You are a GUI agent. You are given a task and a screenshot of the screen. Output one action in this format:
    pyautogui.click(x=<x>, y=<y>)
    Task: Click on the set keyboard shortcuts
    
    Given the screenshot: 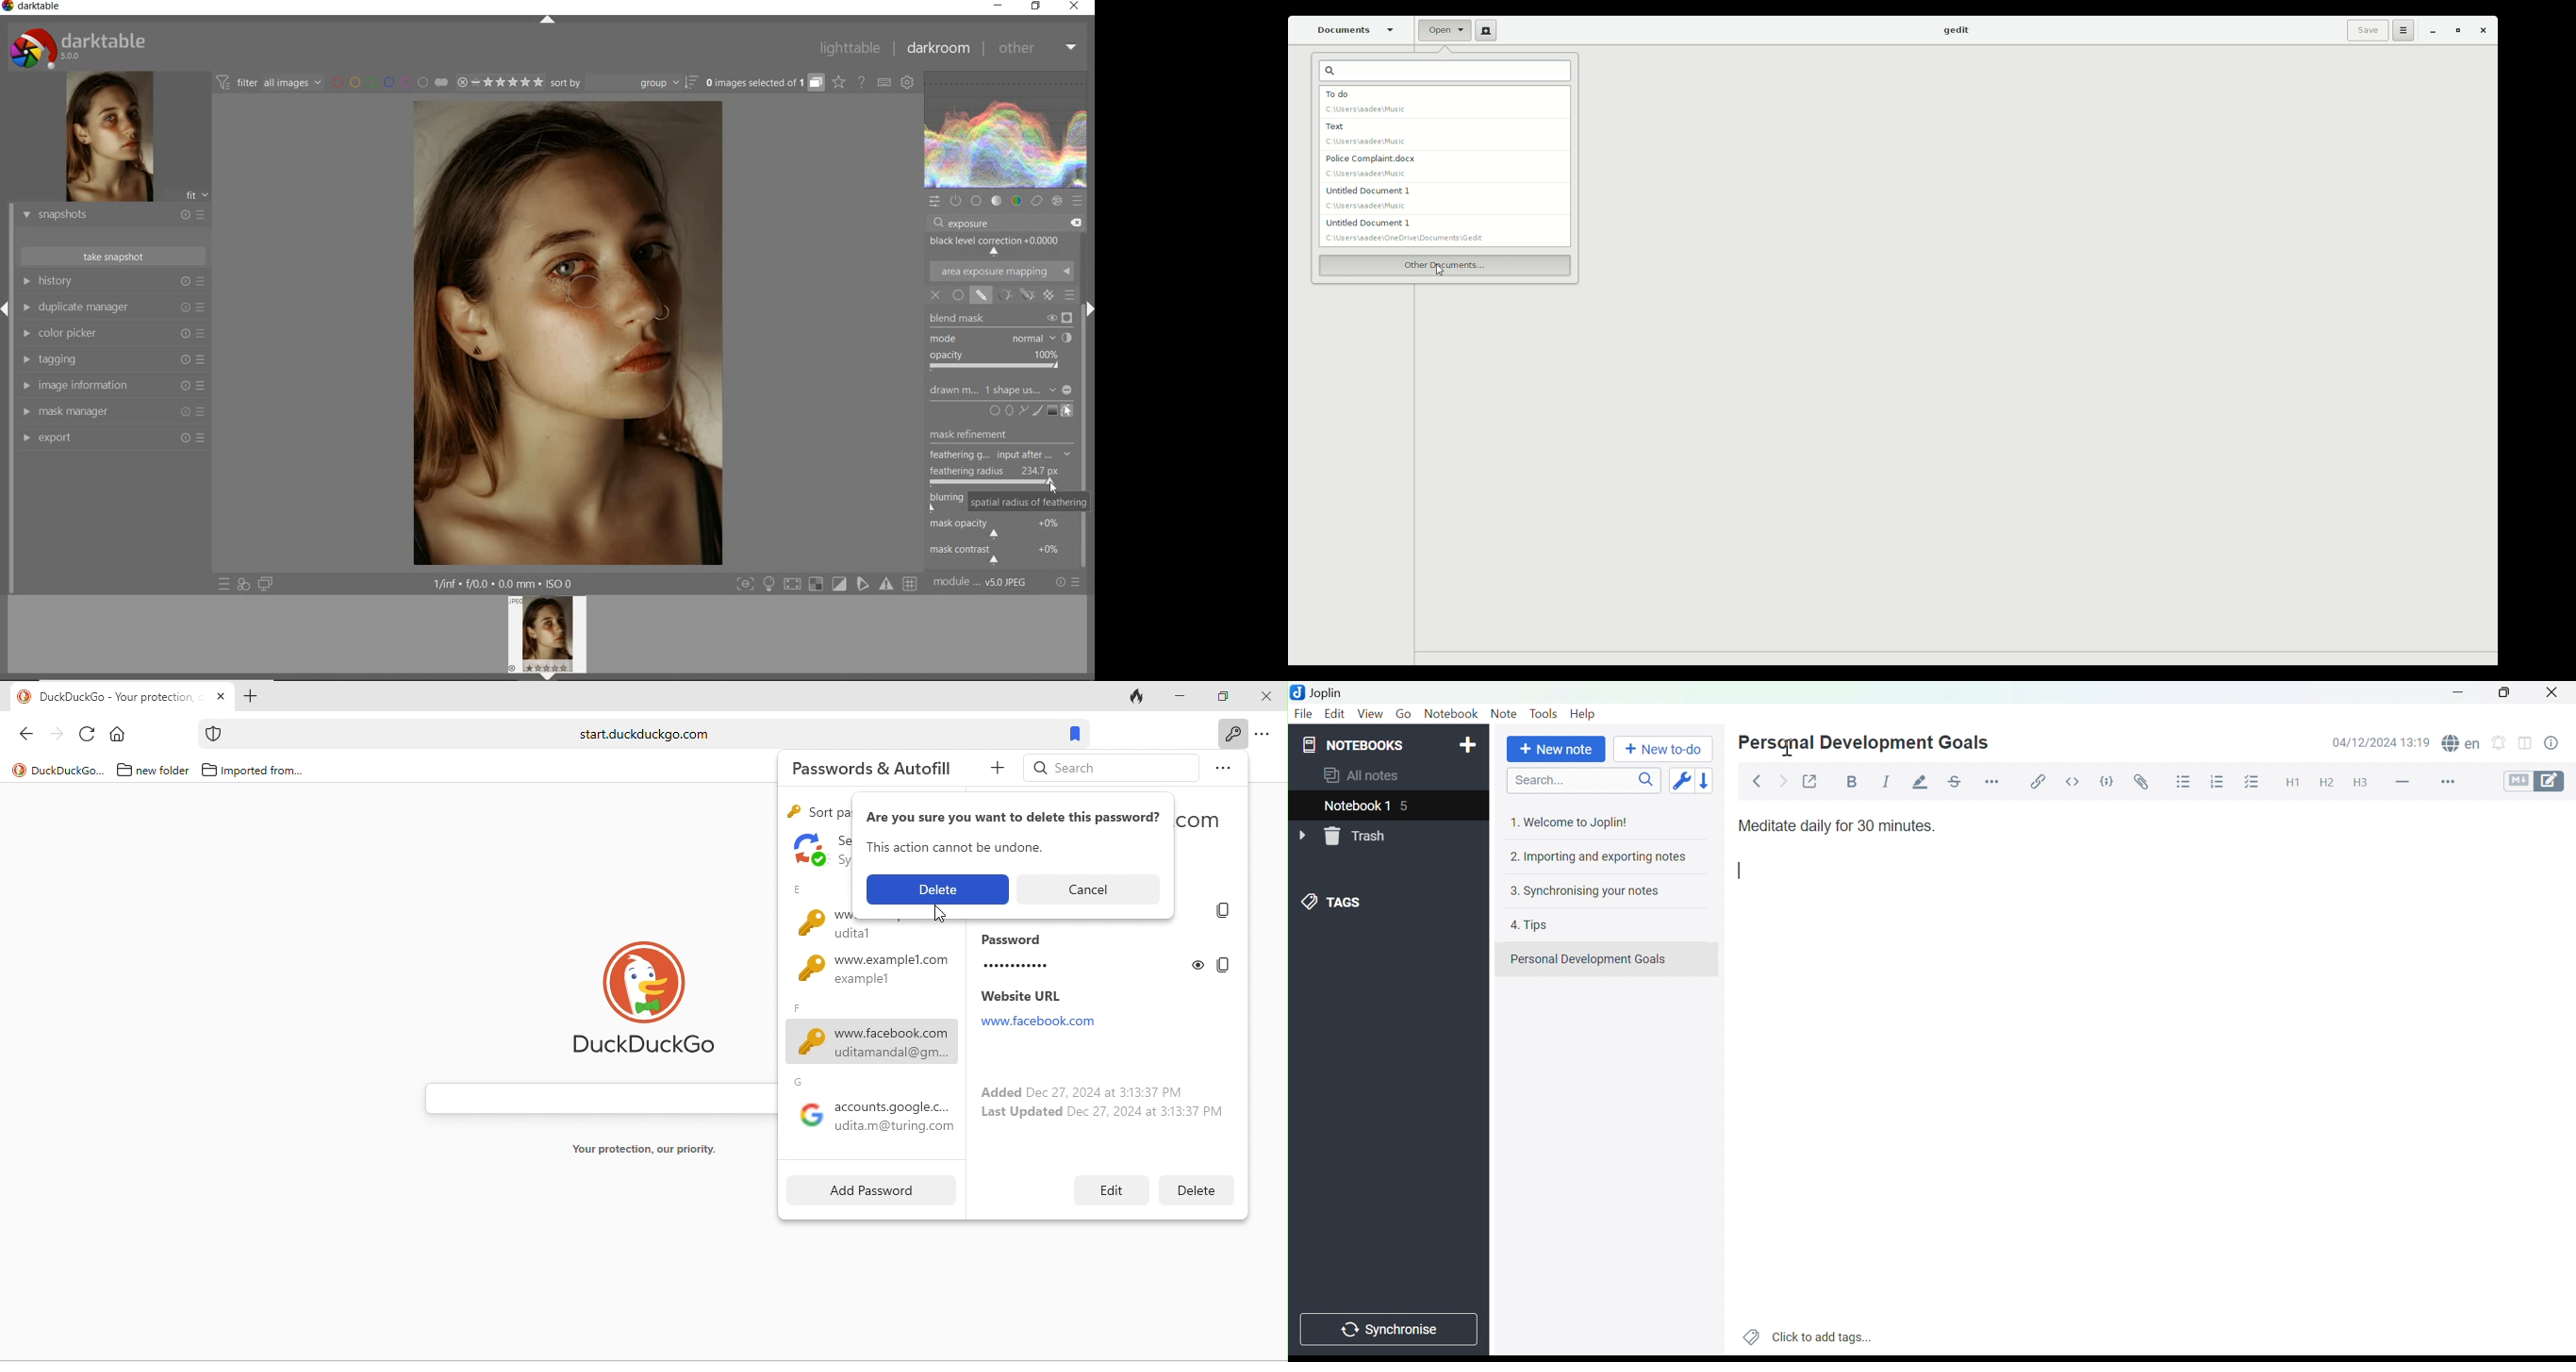 What is the action you would take?
    pyautogui.click(x=884, y=83)
    